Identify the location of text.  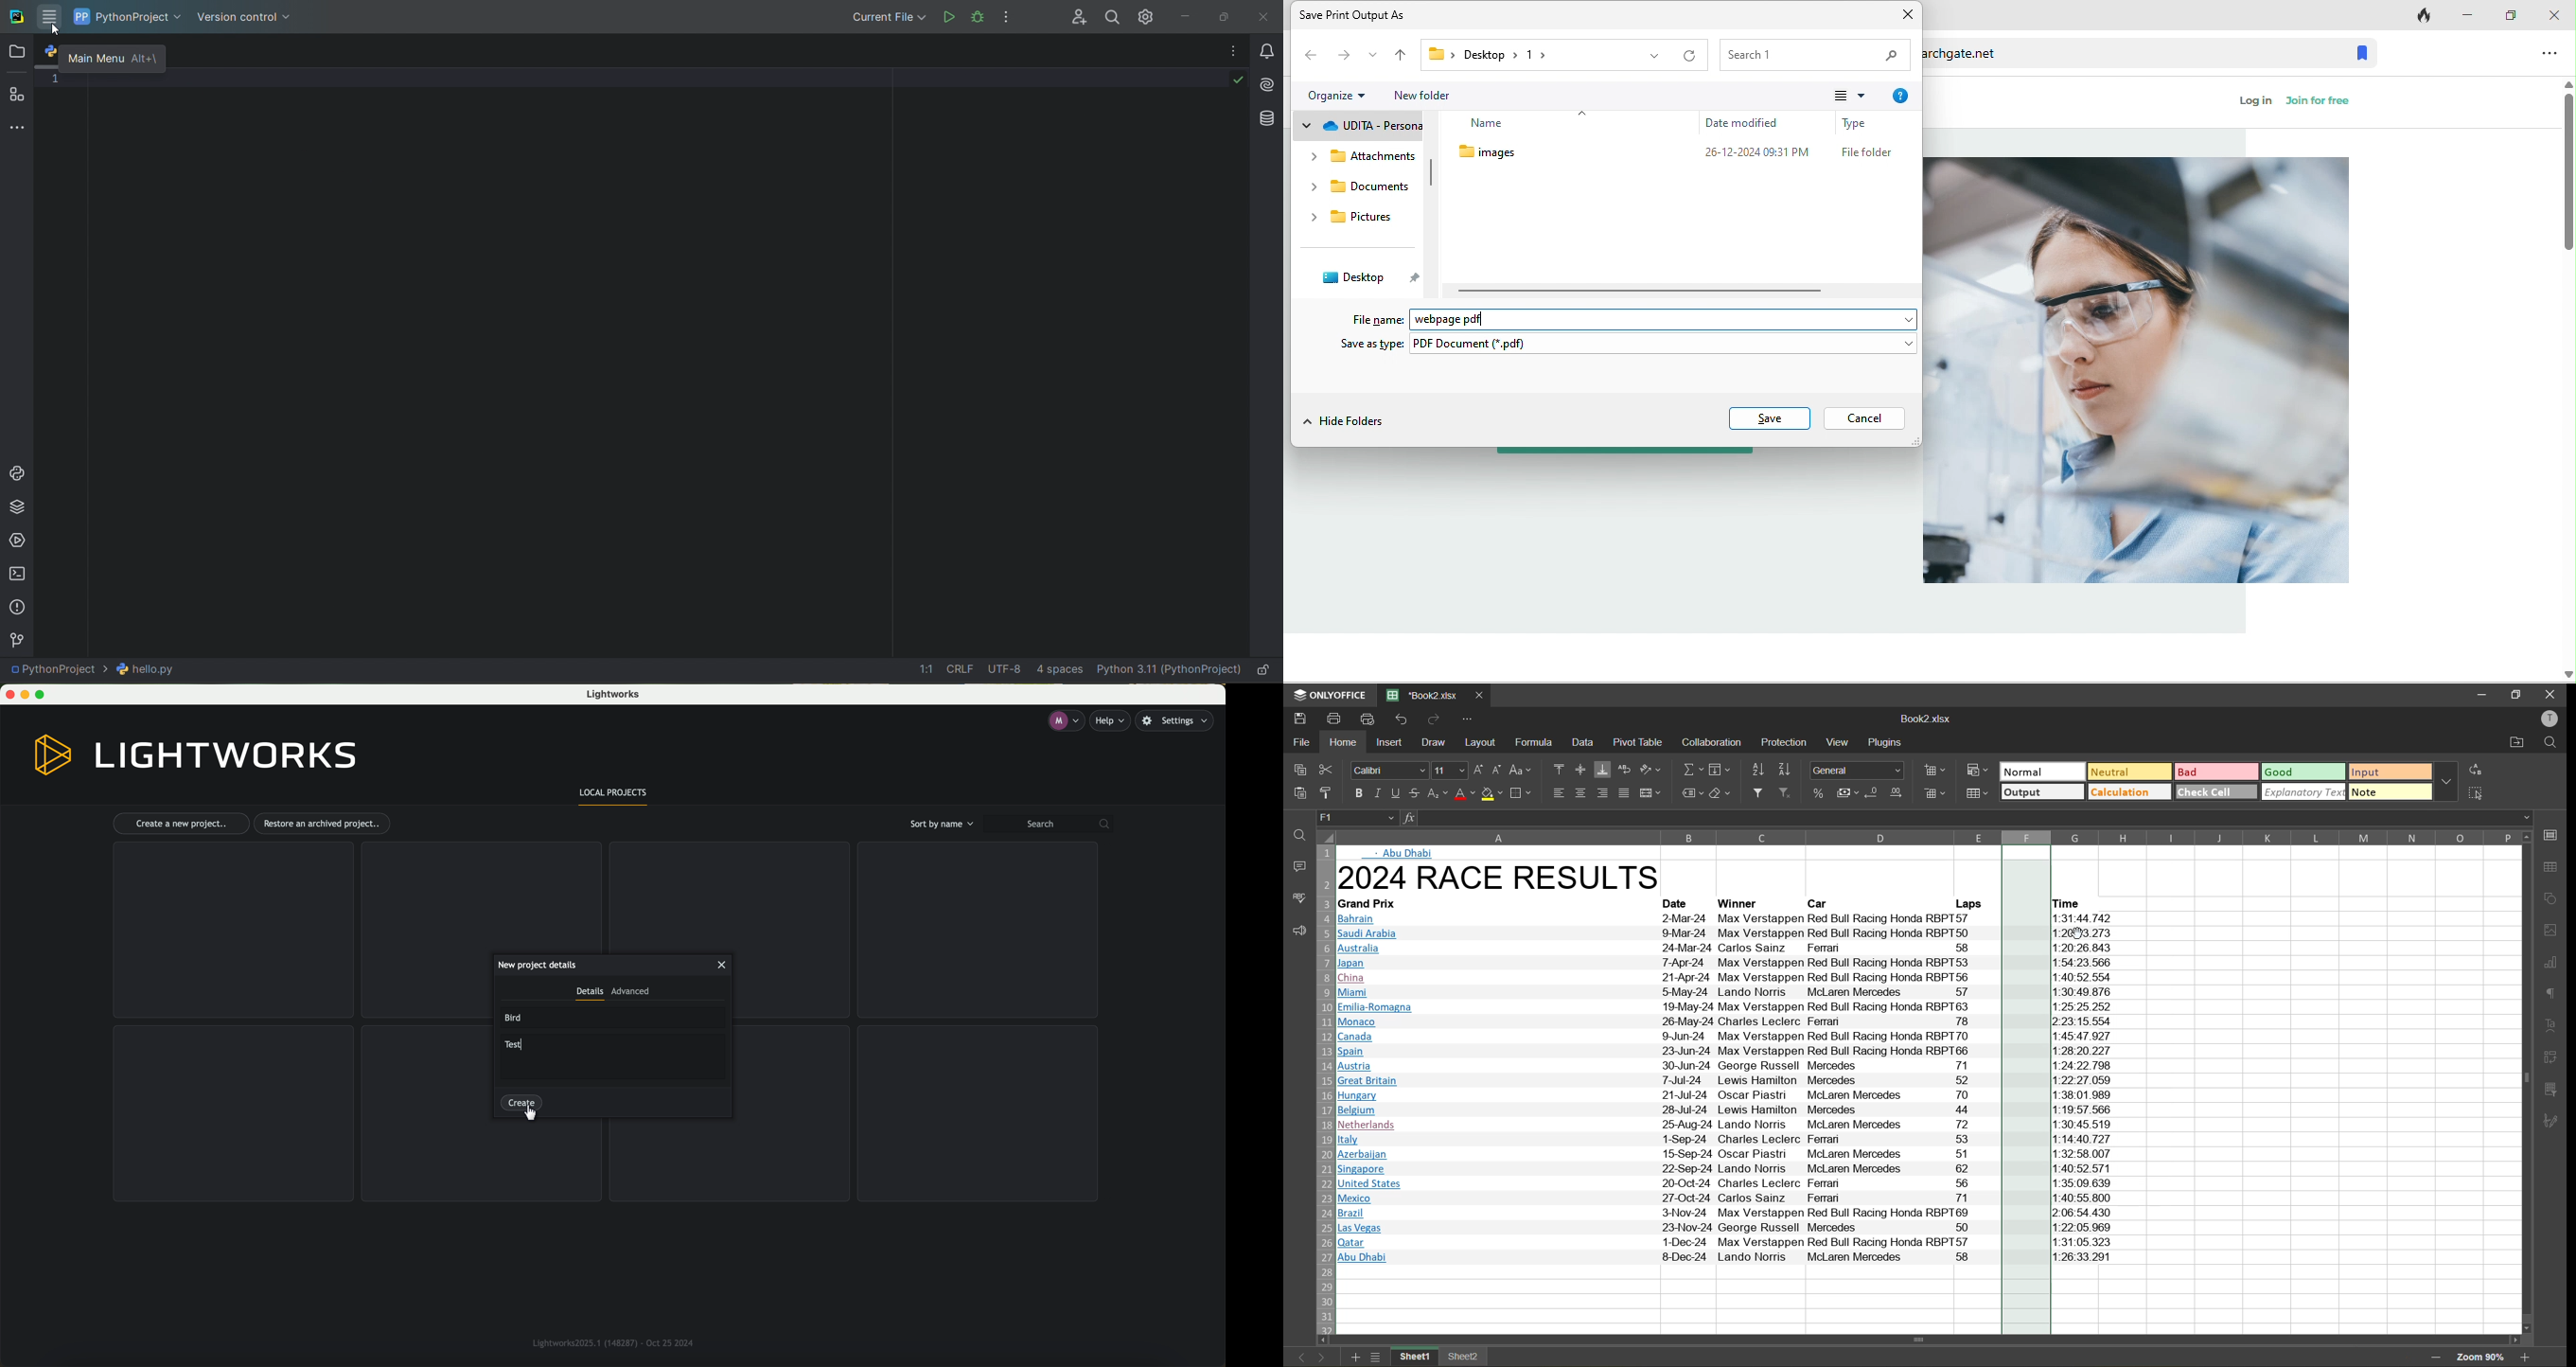
(2554, 1026).